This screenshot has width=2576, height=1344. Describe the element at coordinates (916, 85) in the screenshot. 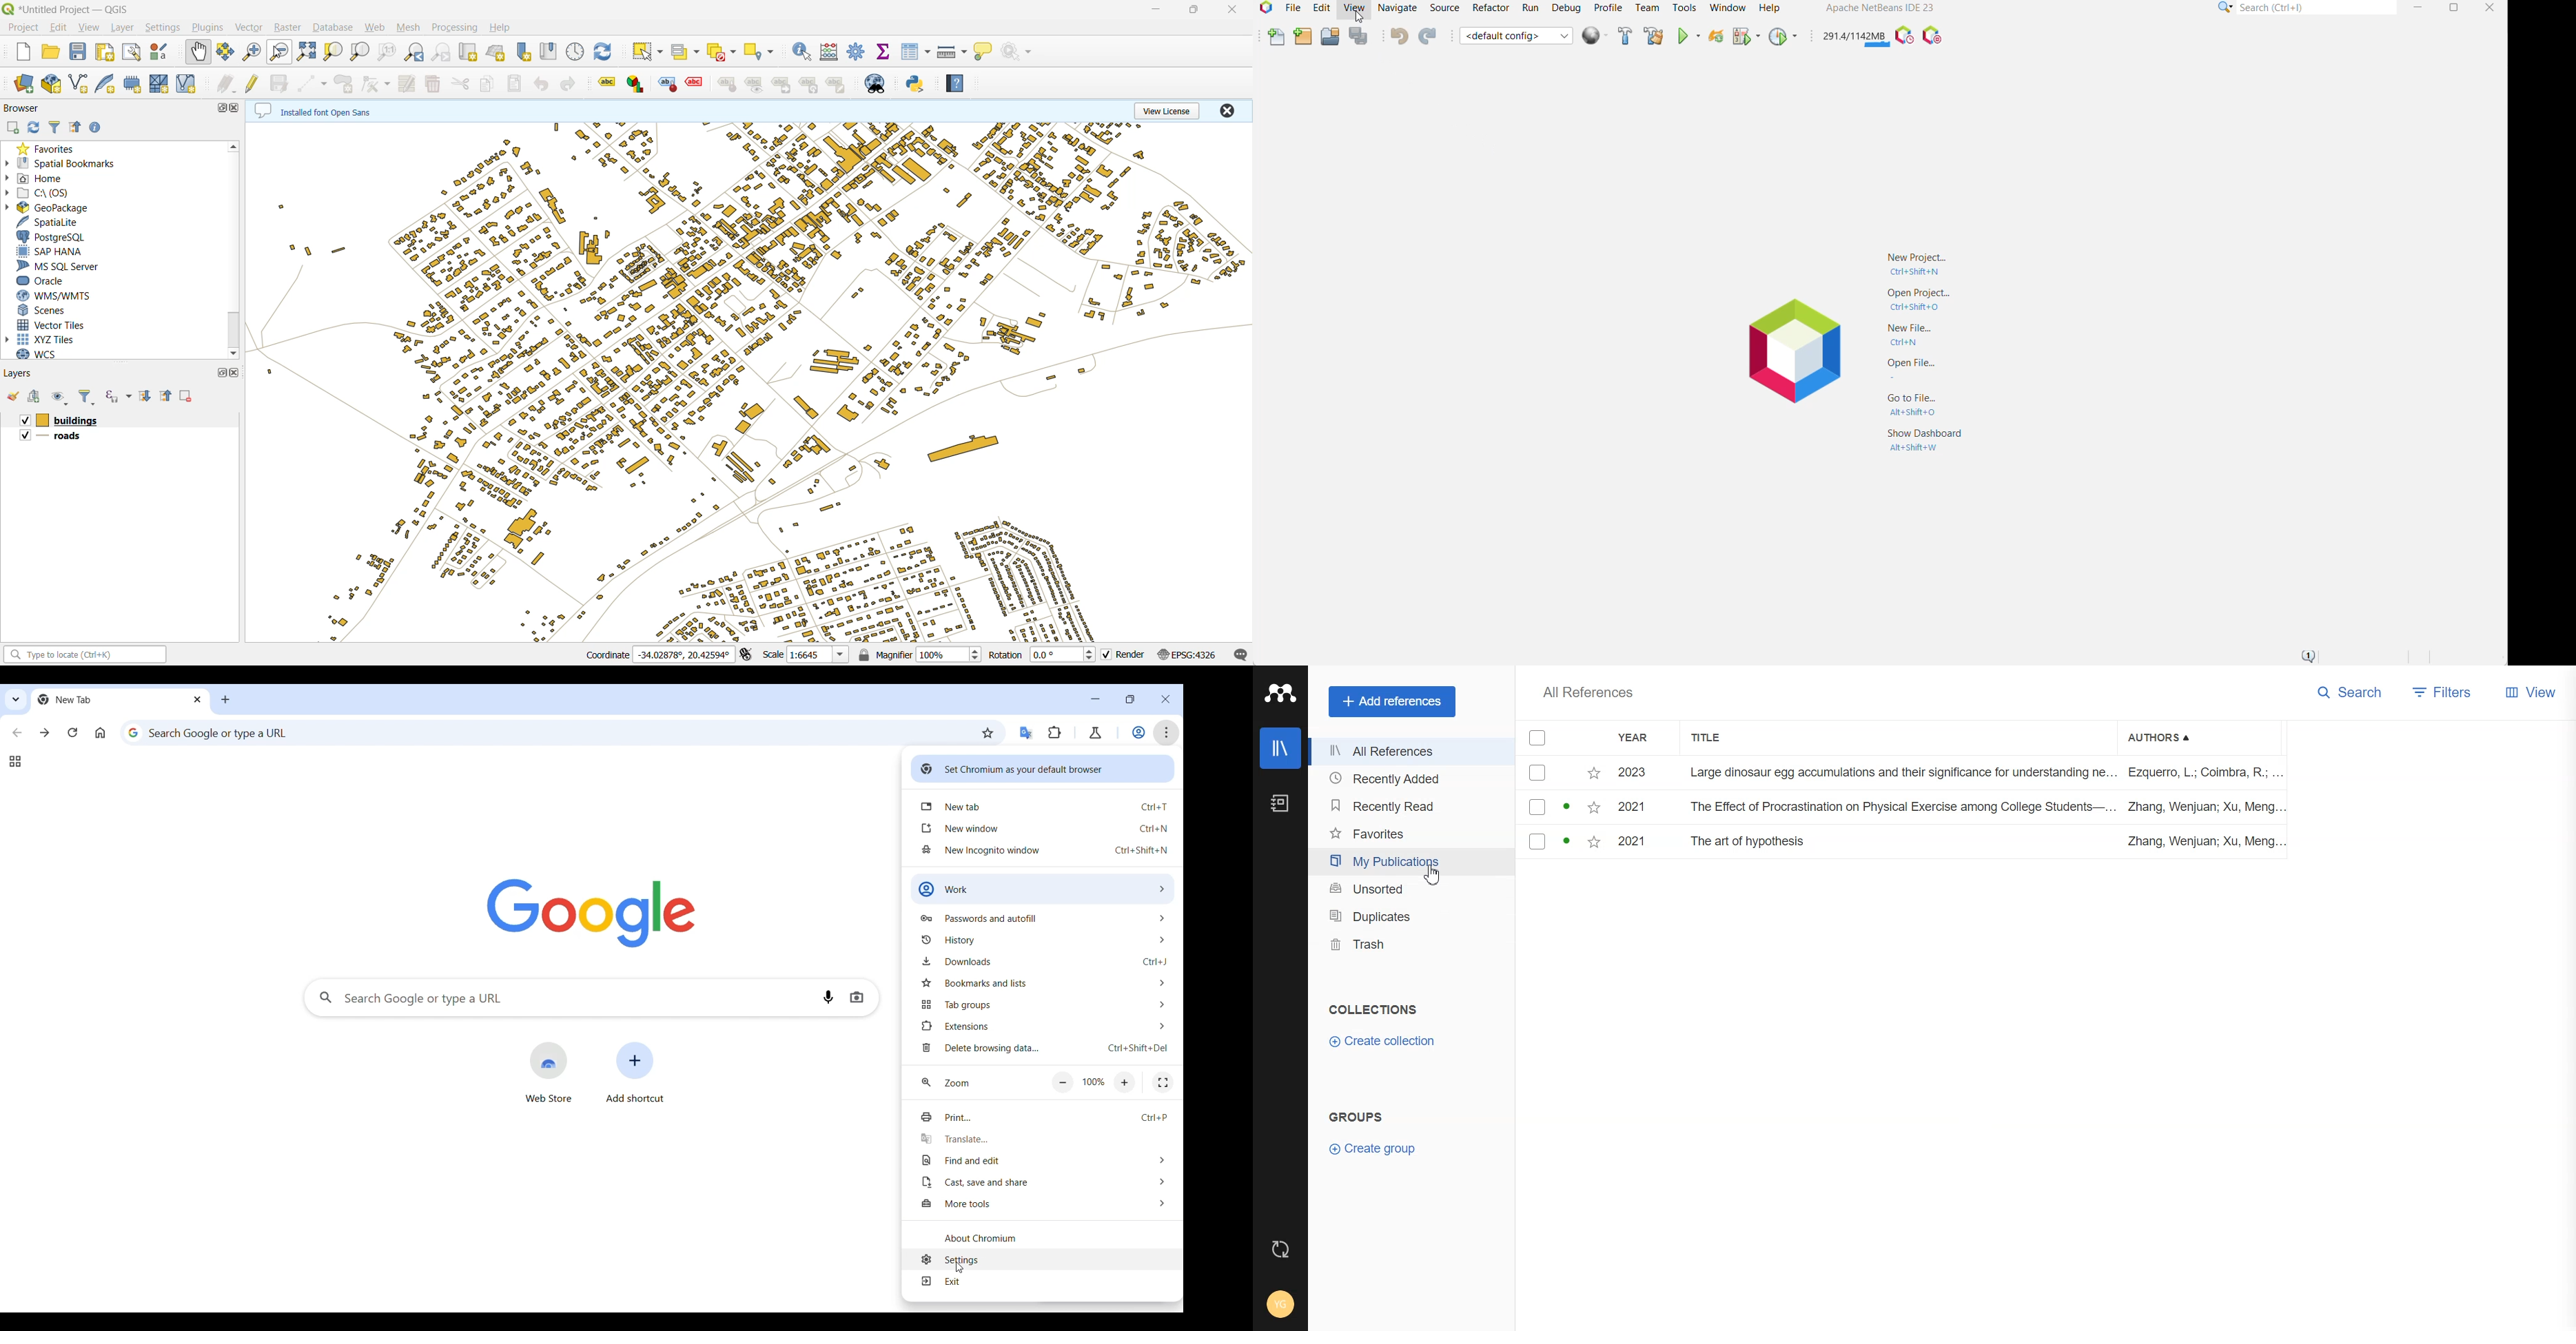

I see `python` at that location.